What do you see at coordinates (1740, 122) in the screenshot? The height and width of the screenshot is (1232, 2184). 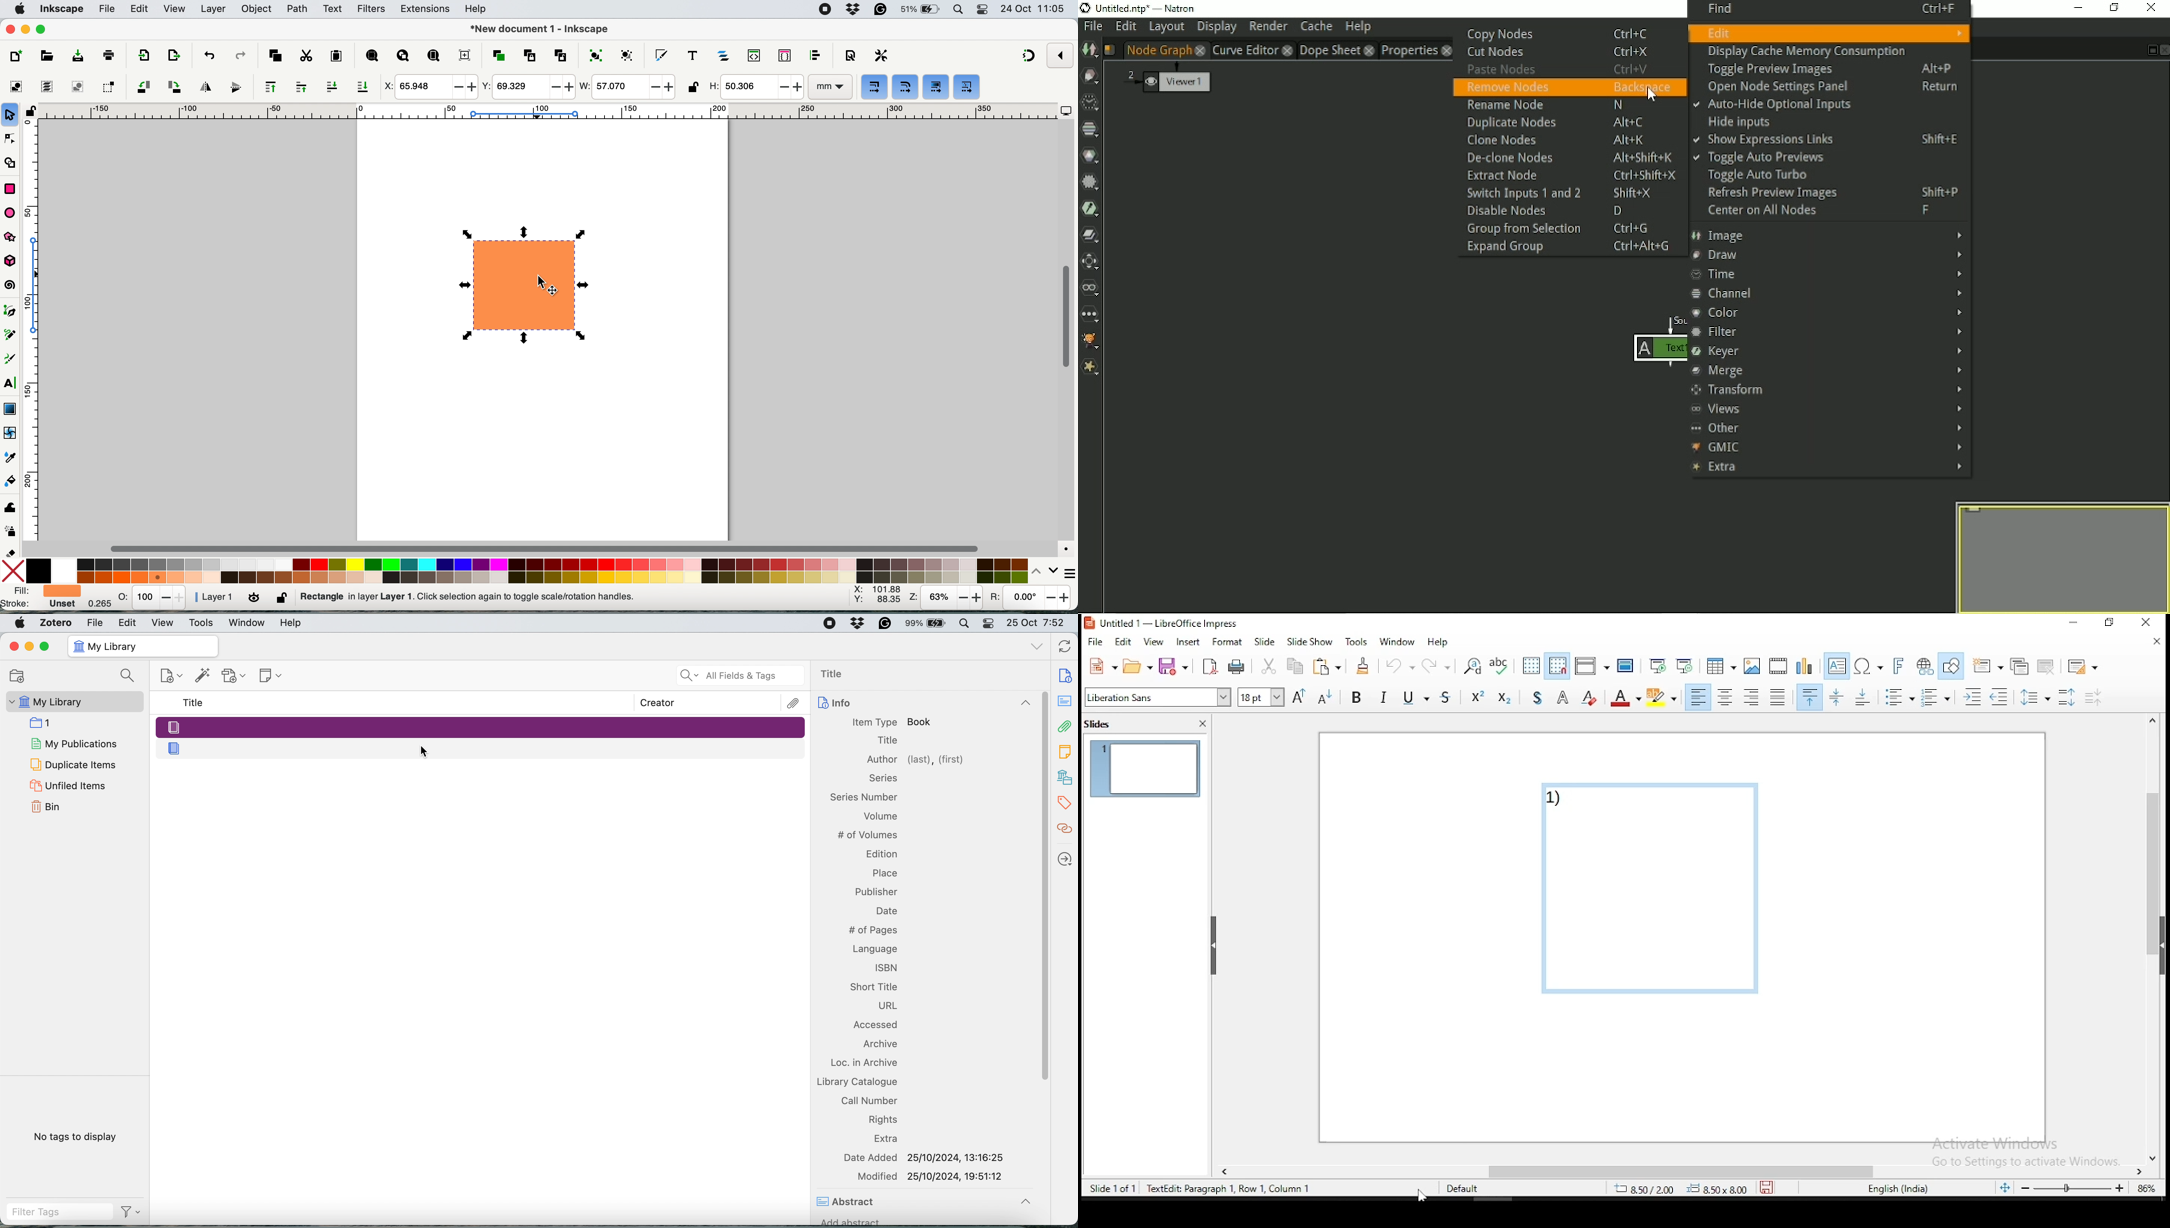 I see `Hide Inputs` at bounding box center [1740, 122].